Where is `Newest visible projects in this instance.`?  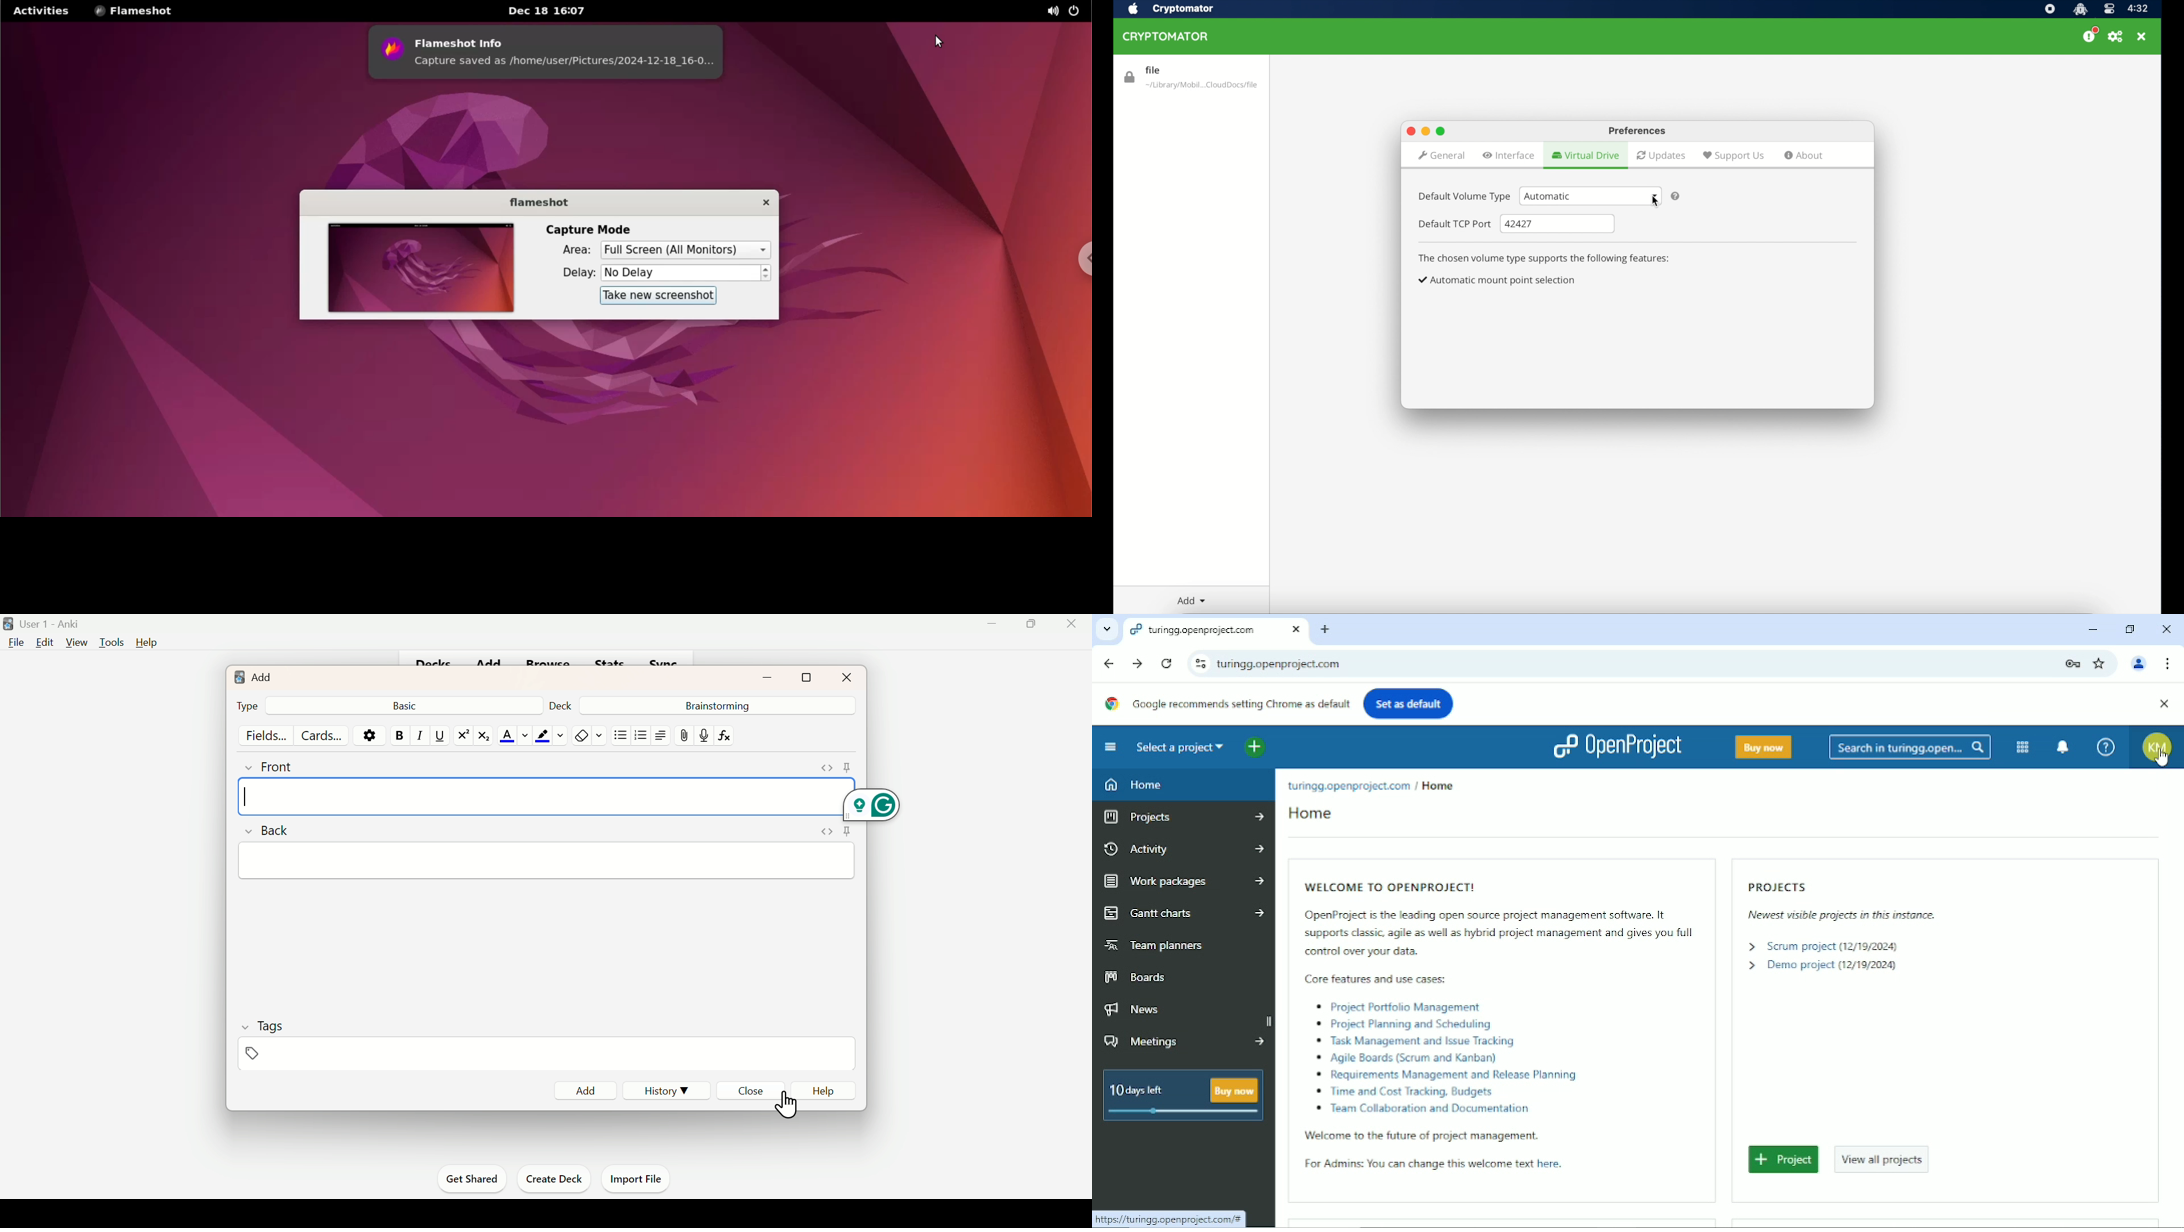 Newest visible projects in this instance. is located at coordinates (1837, 915).